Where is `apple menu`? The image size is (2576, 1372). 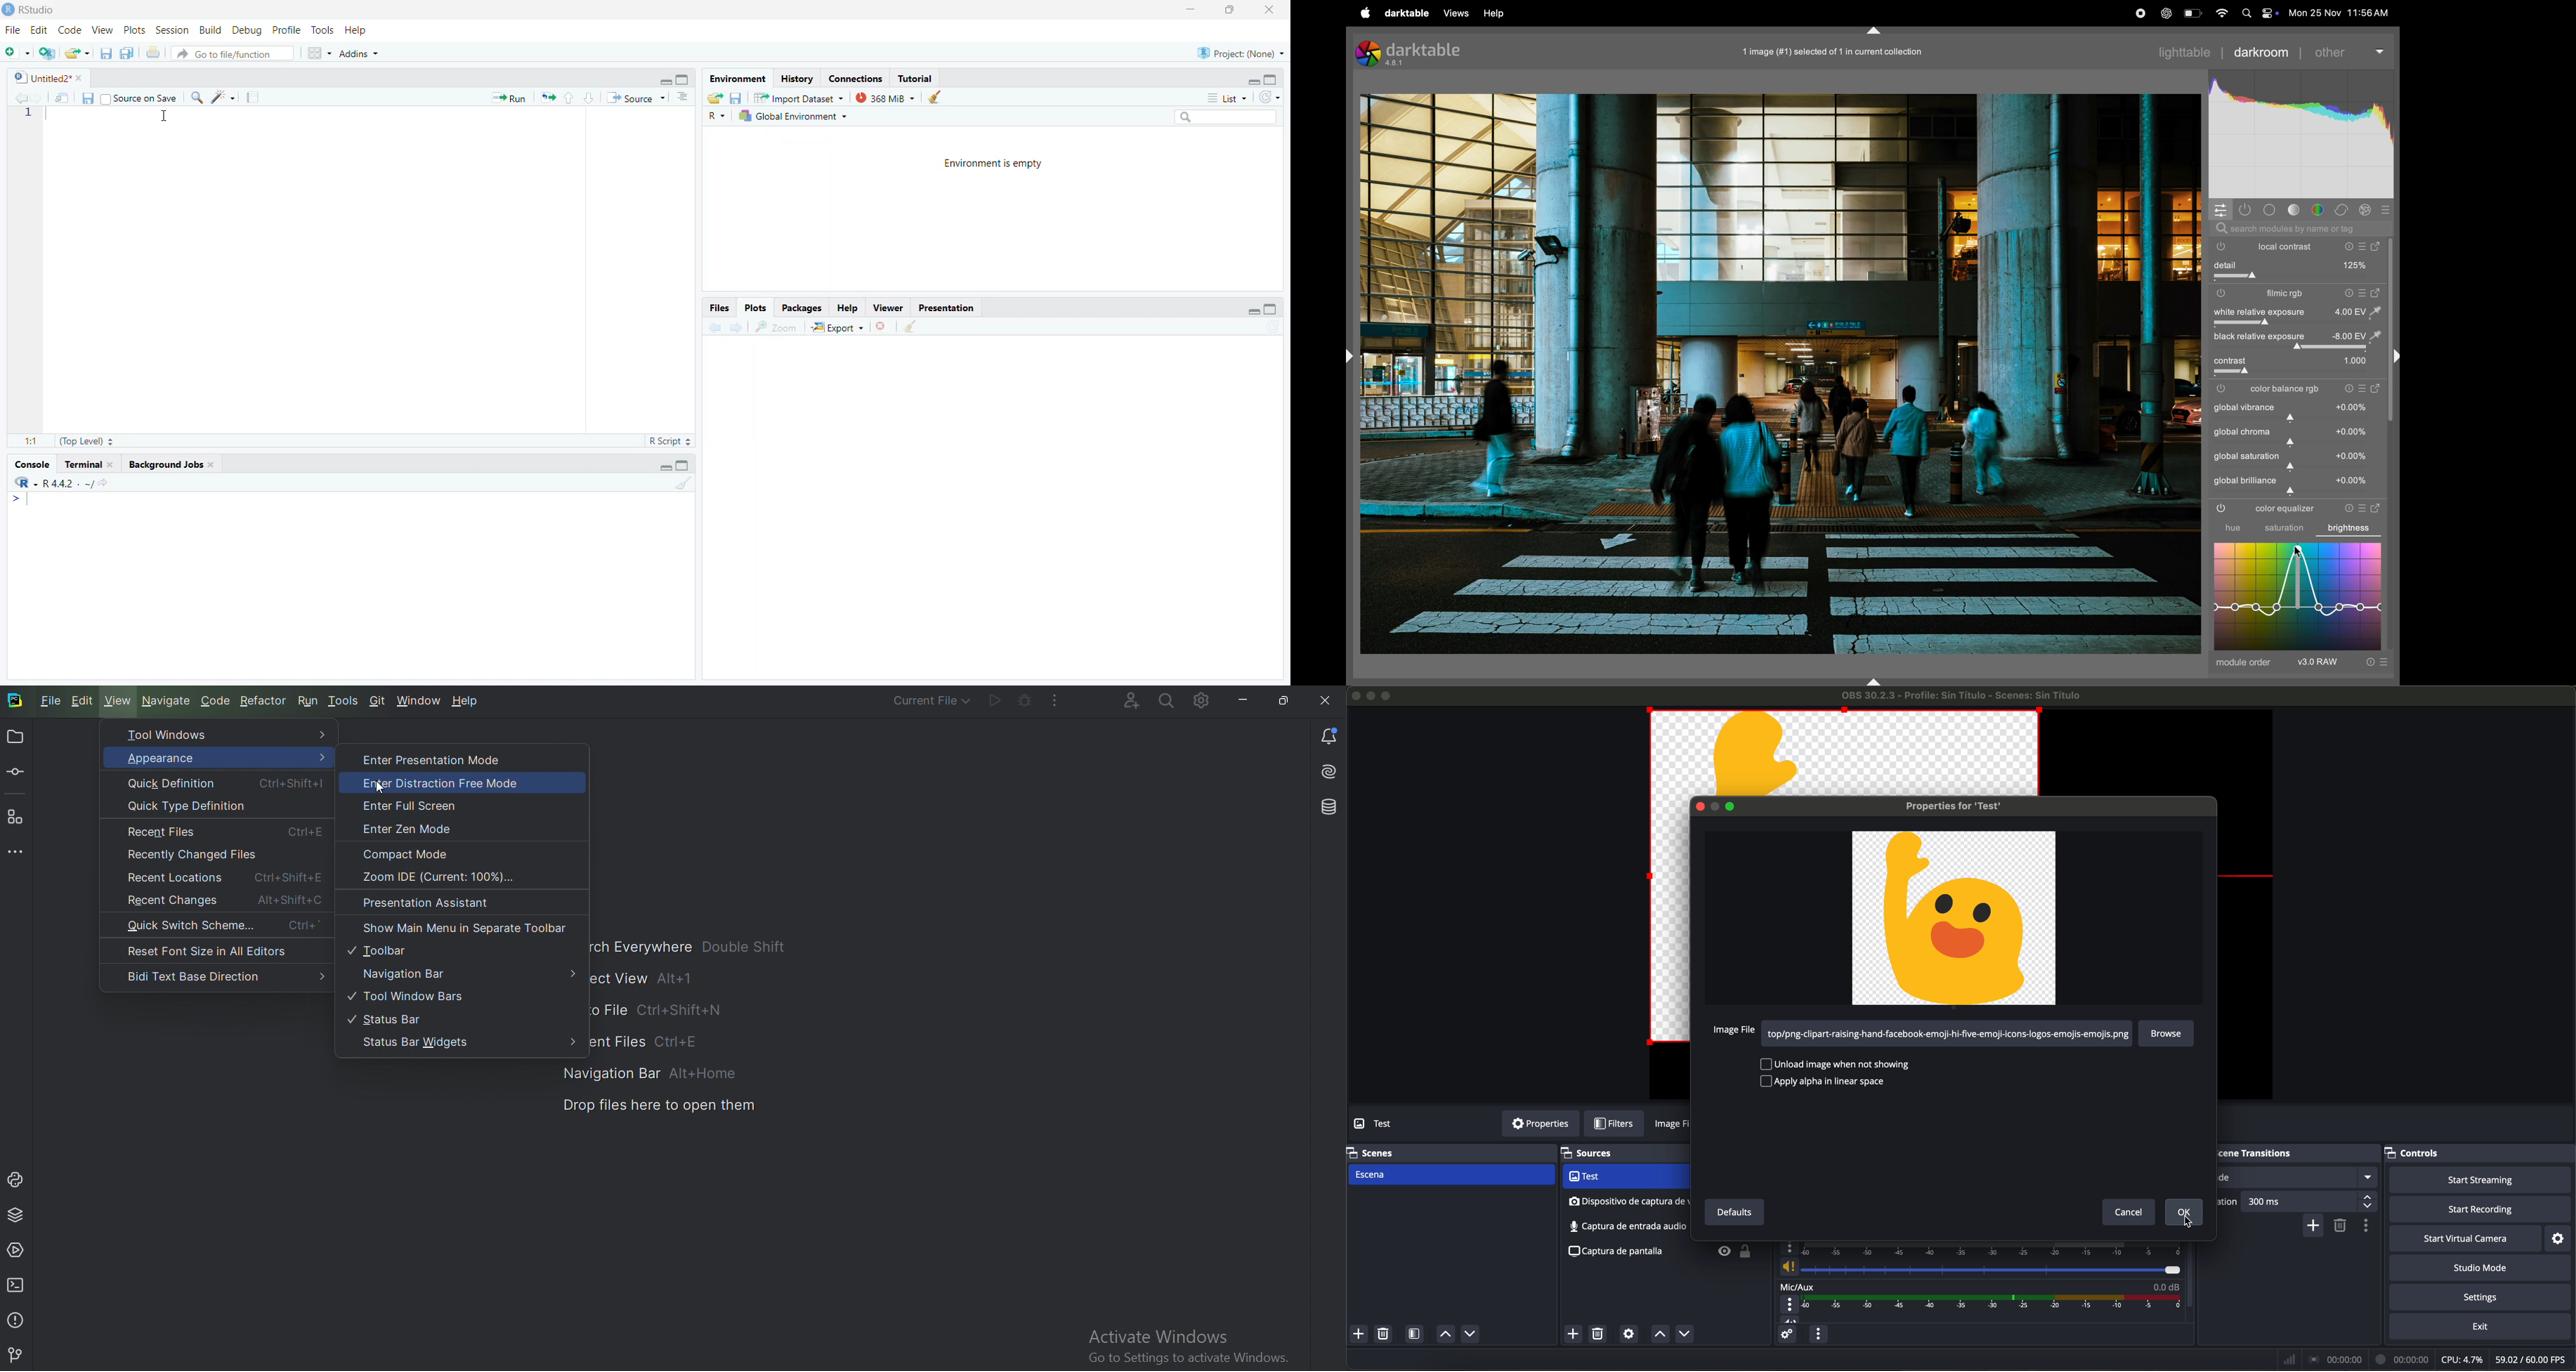
apple menu is located at coordinates (1365, 13).